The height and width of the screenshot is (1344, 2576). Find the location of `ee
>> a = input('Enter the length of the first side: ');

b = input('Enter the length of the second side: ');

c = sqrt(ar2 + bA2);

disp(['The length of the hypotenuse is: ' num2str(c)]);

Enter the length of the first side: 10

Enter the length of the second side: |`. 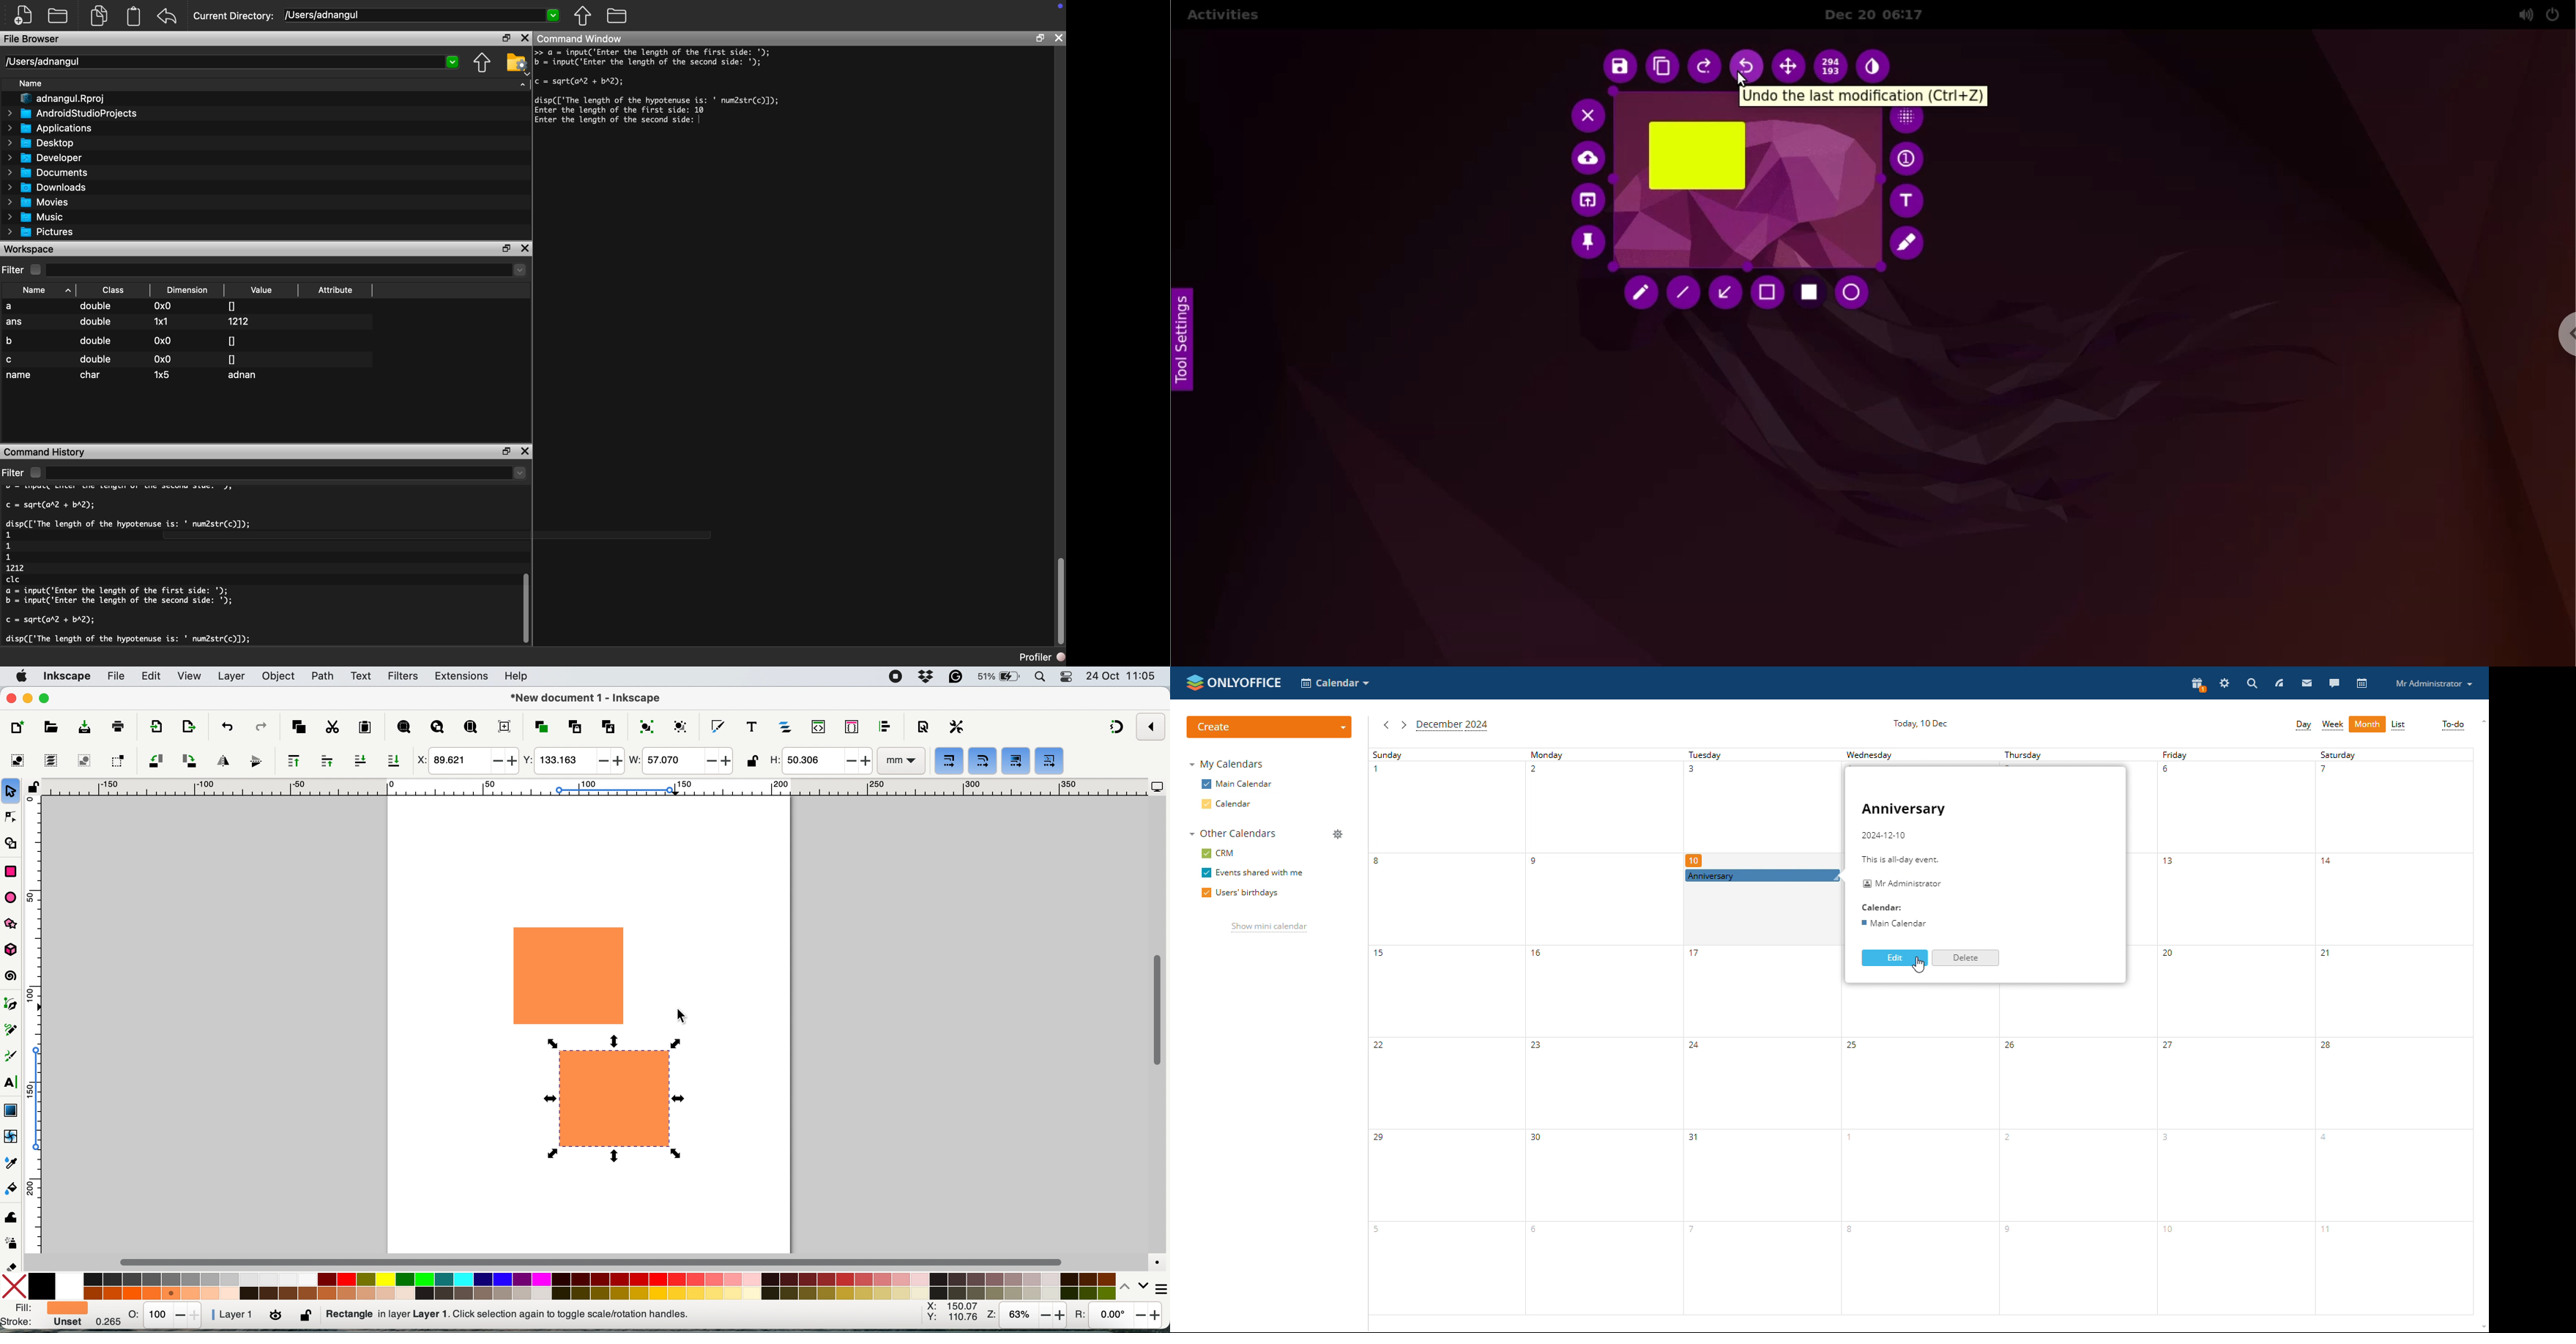

ee
>> a = input('Enter the length of the first side: ');

b = input('Enter the length of the second side: ');

c = sqrt(ar2 + bA2);

disp(['The length of the hypotenuse is: ' num2str(c)]);

Enter the length of the first side: 10

Enter the length of the second side: | is located at coordinates (676, 94).